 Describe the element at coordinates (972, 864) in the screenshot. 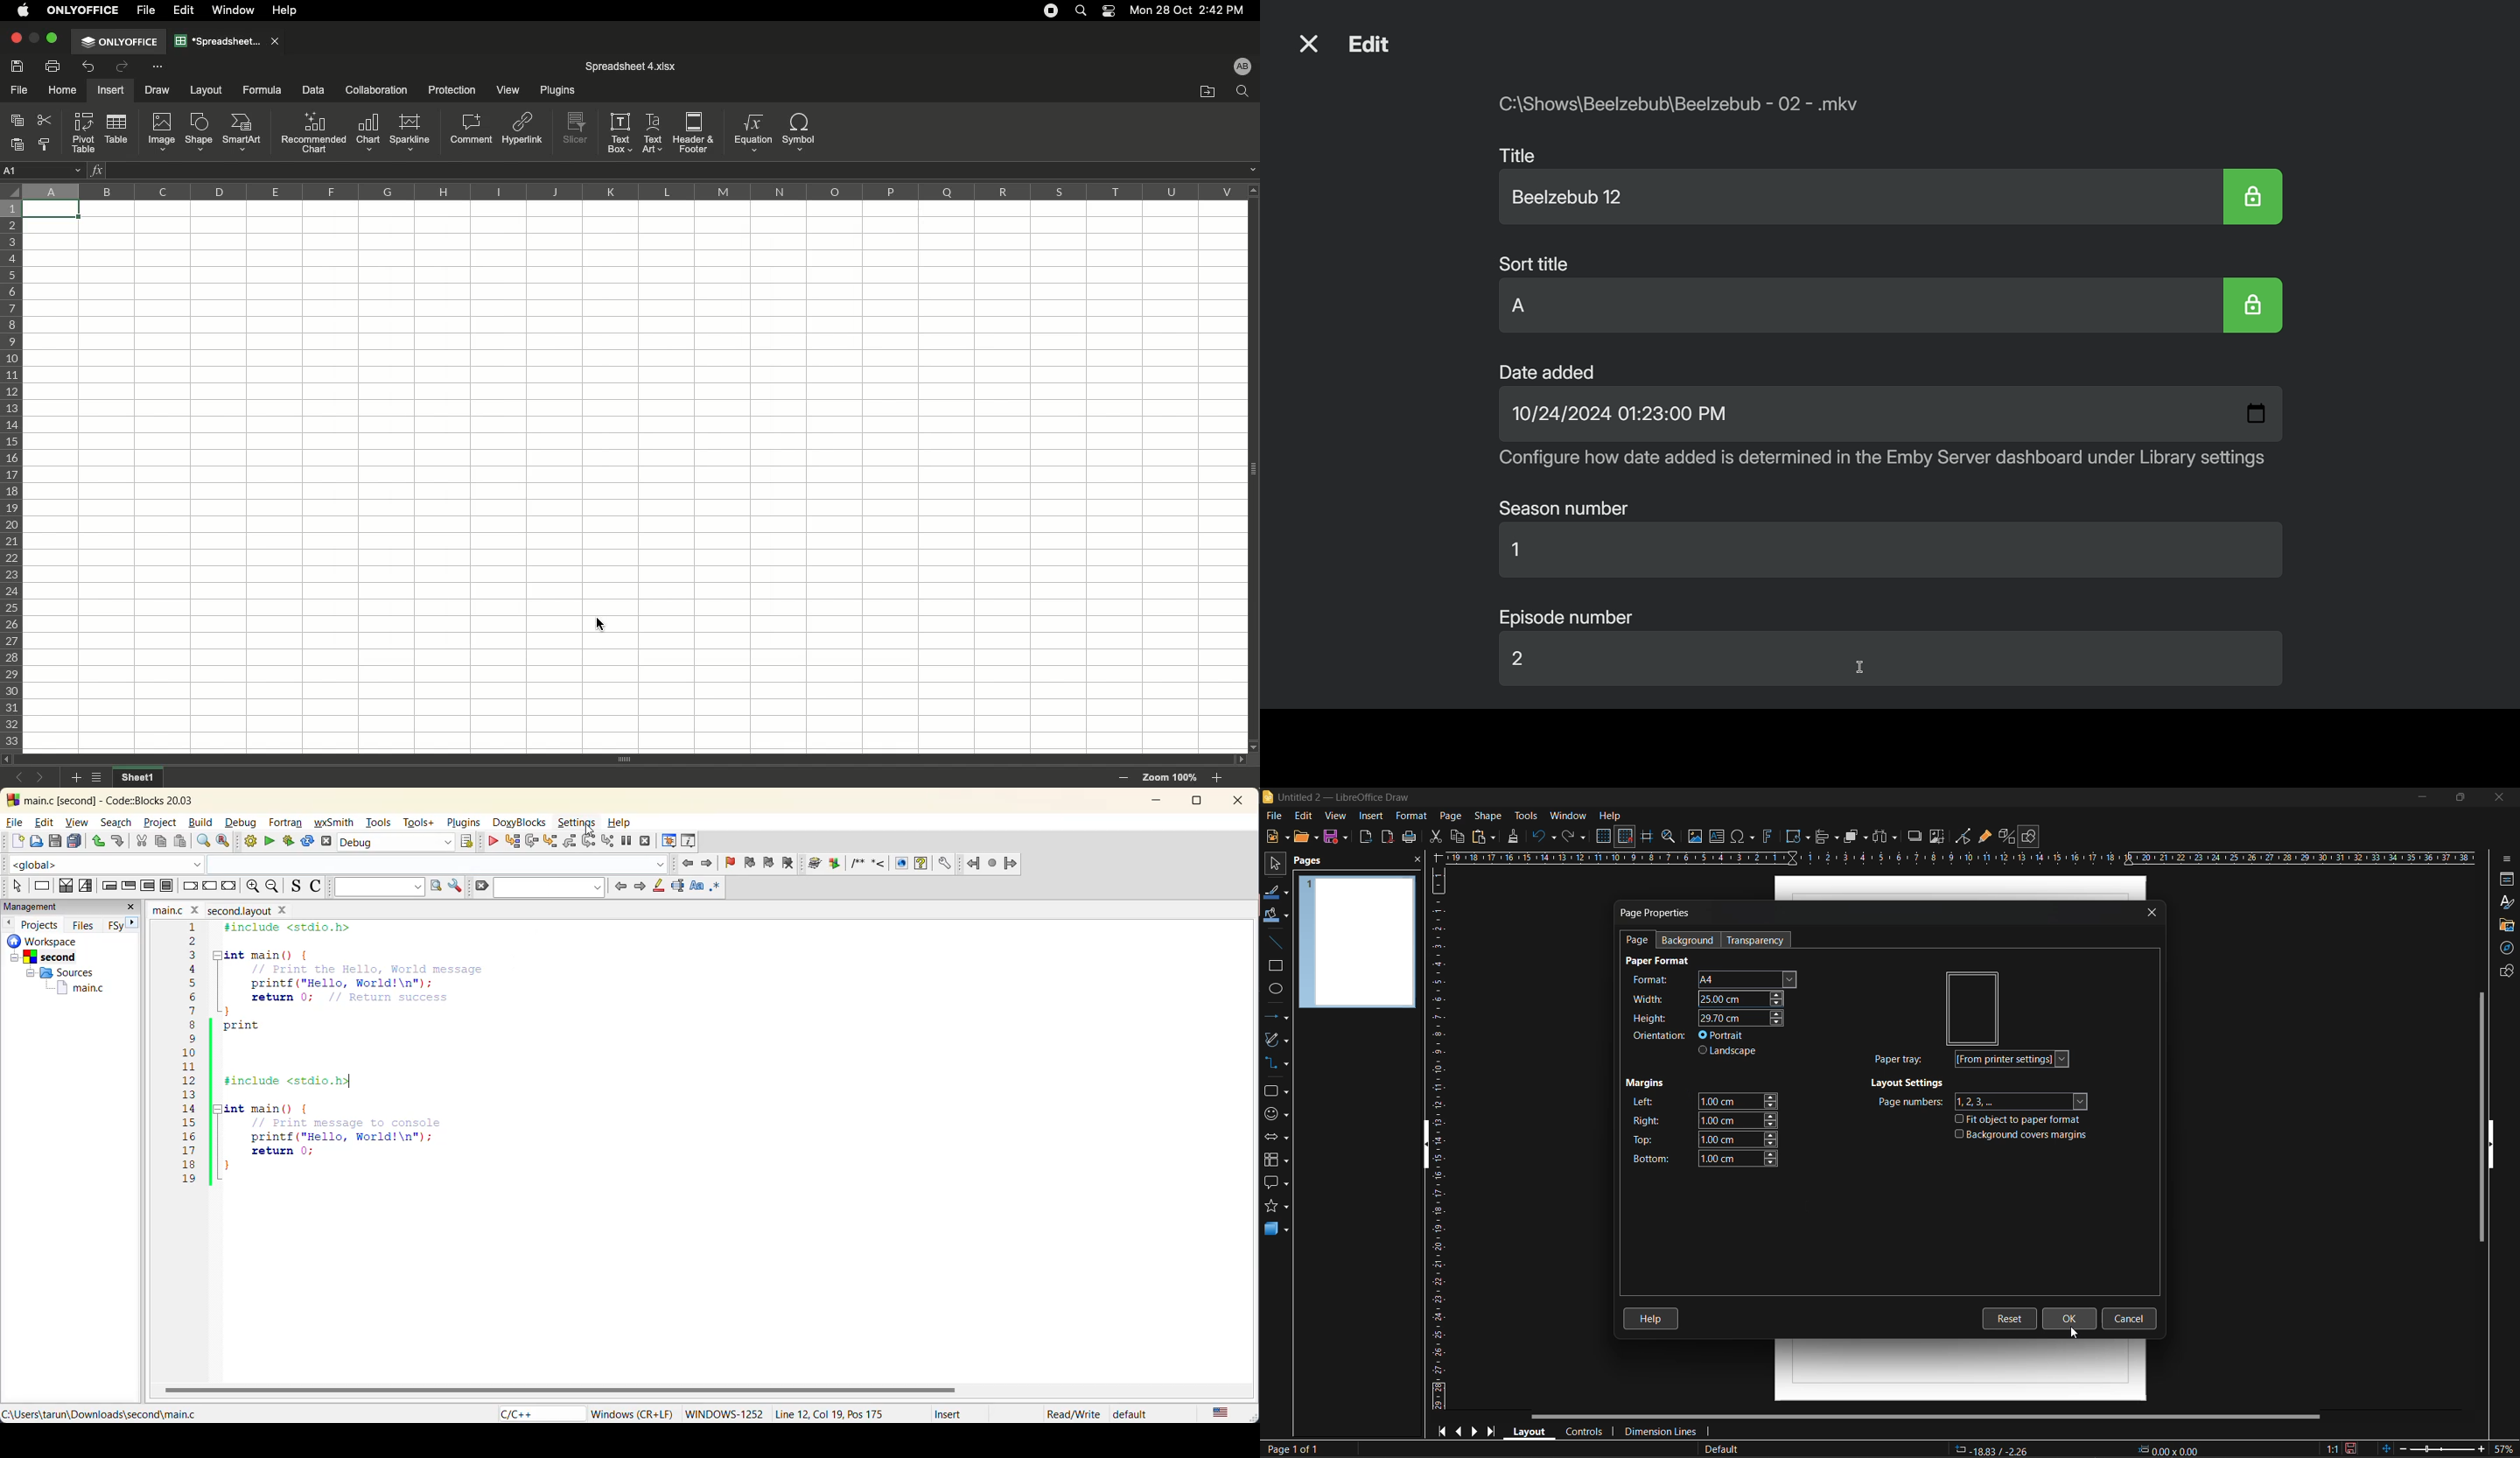

I see `Jump back` at that location.